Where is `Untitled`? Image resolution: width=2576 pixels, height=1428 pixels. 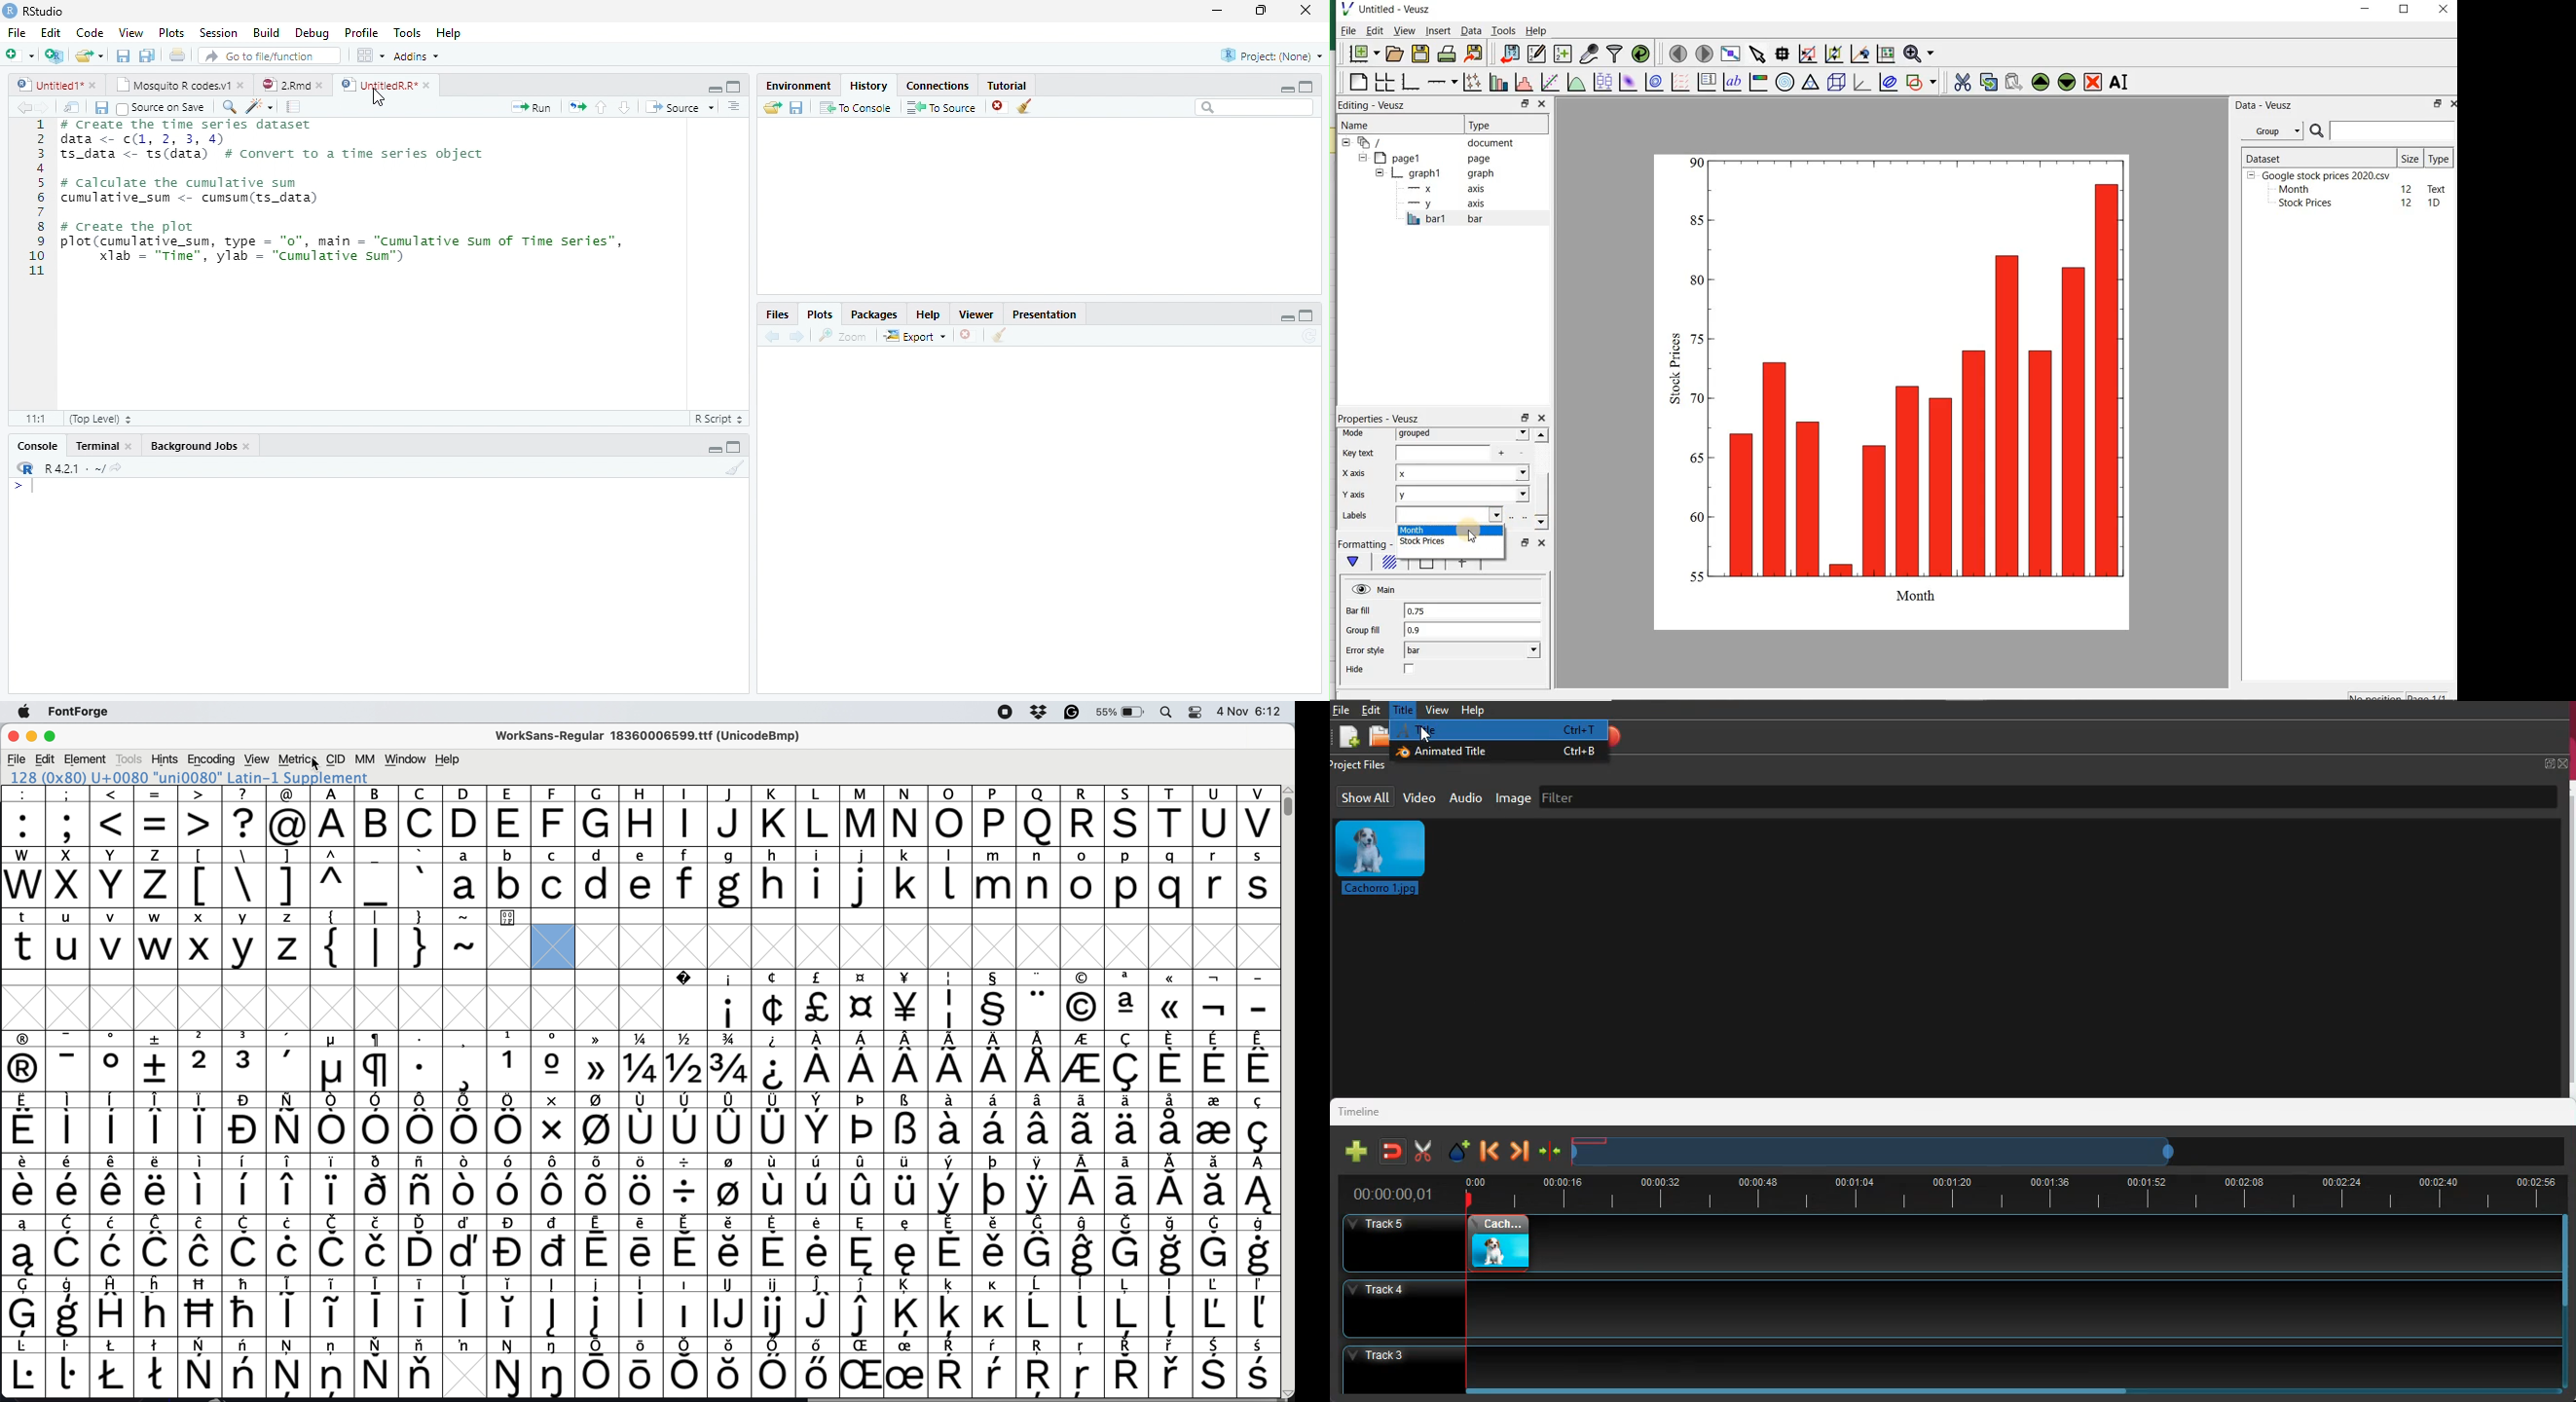
Untitled is located at coordinates (56, 86).